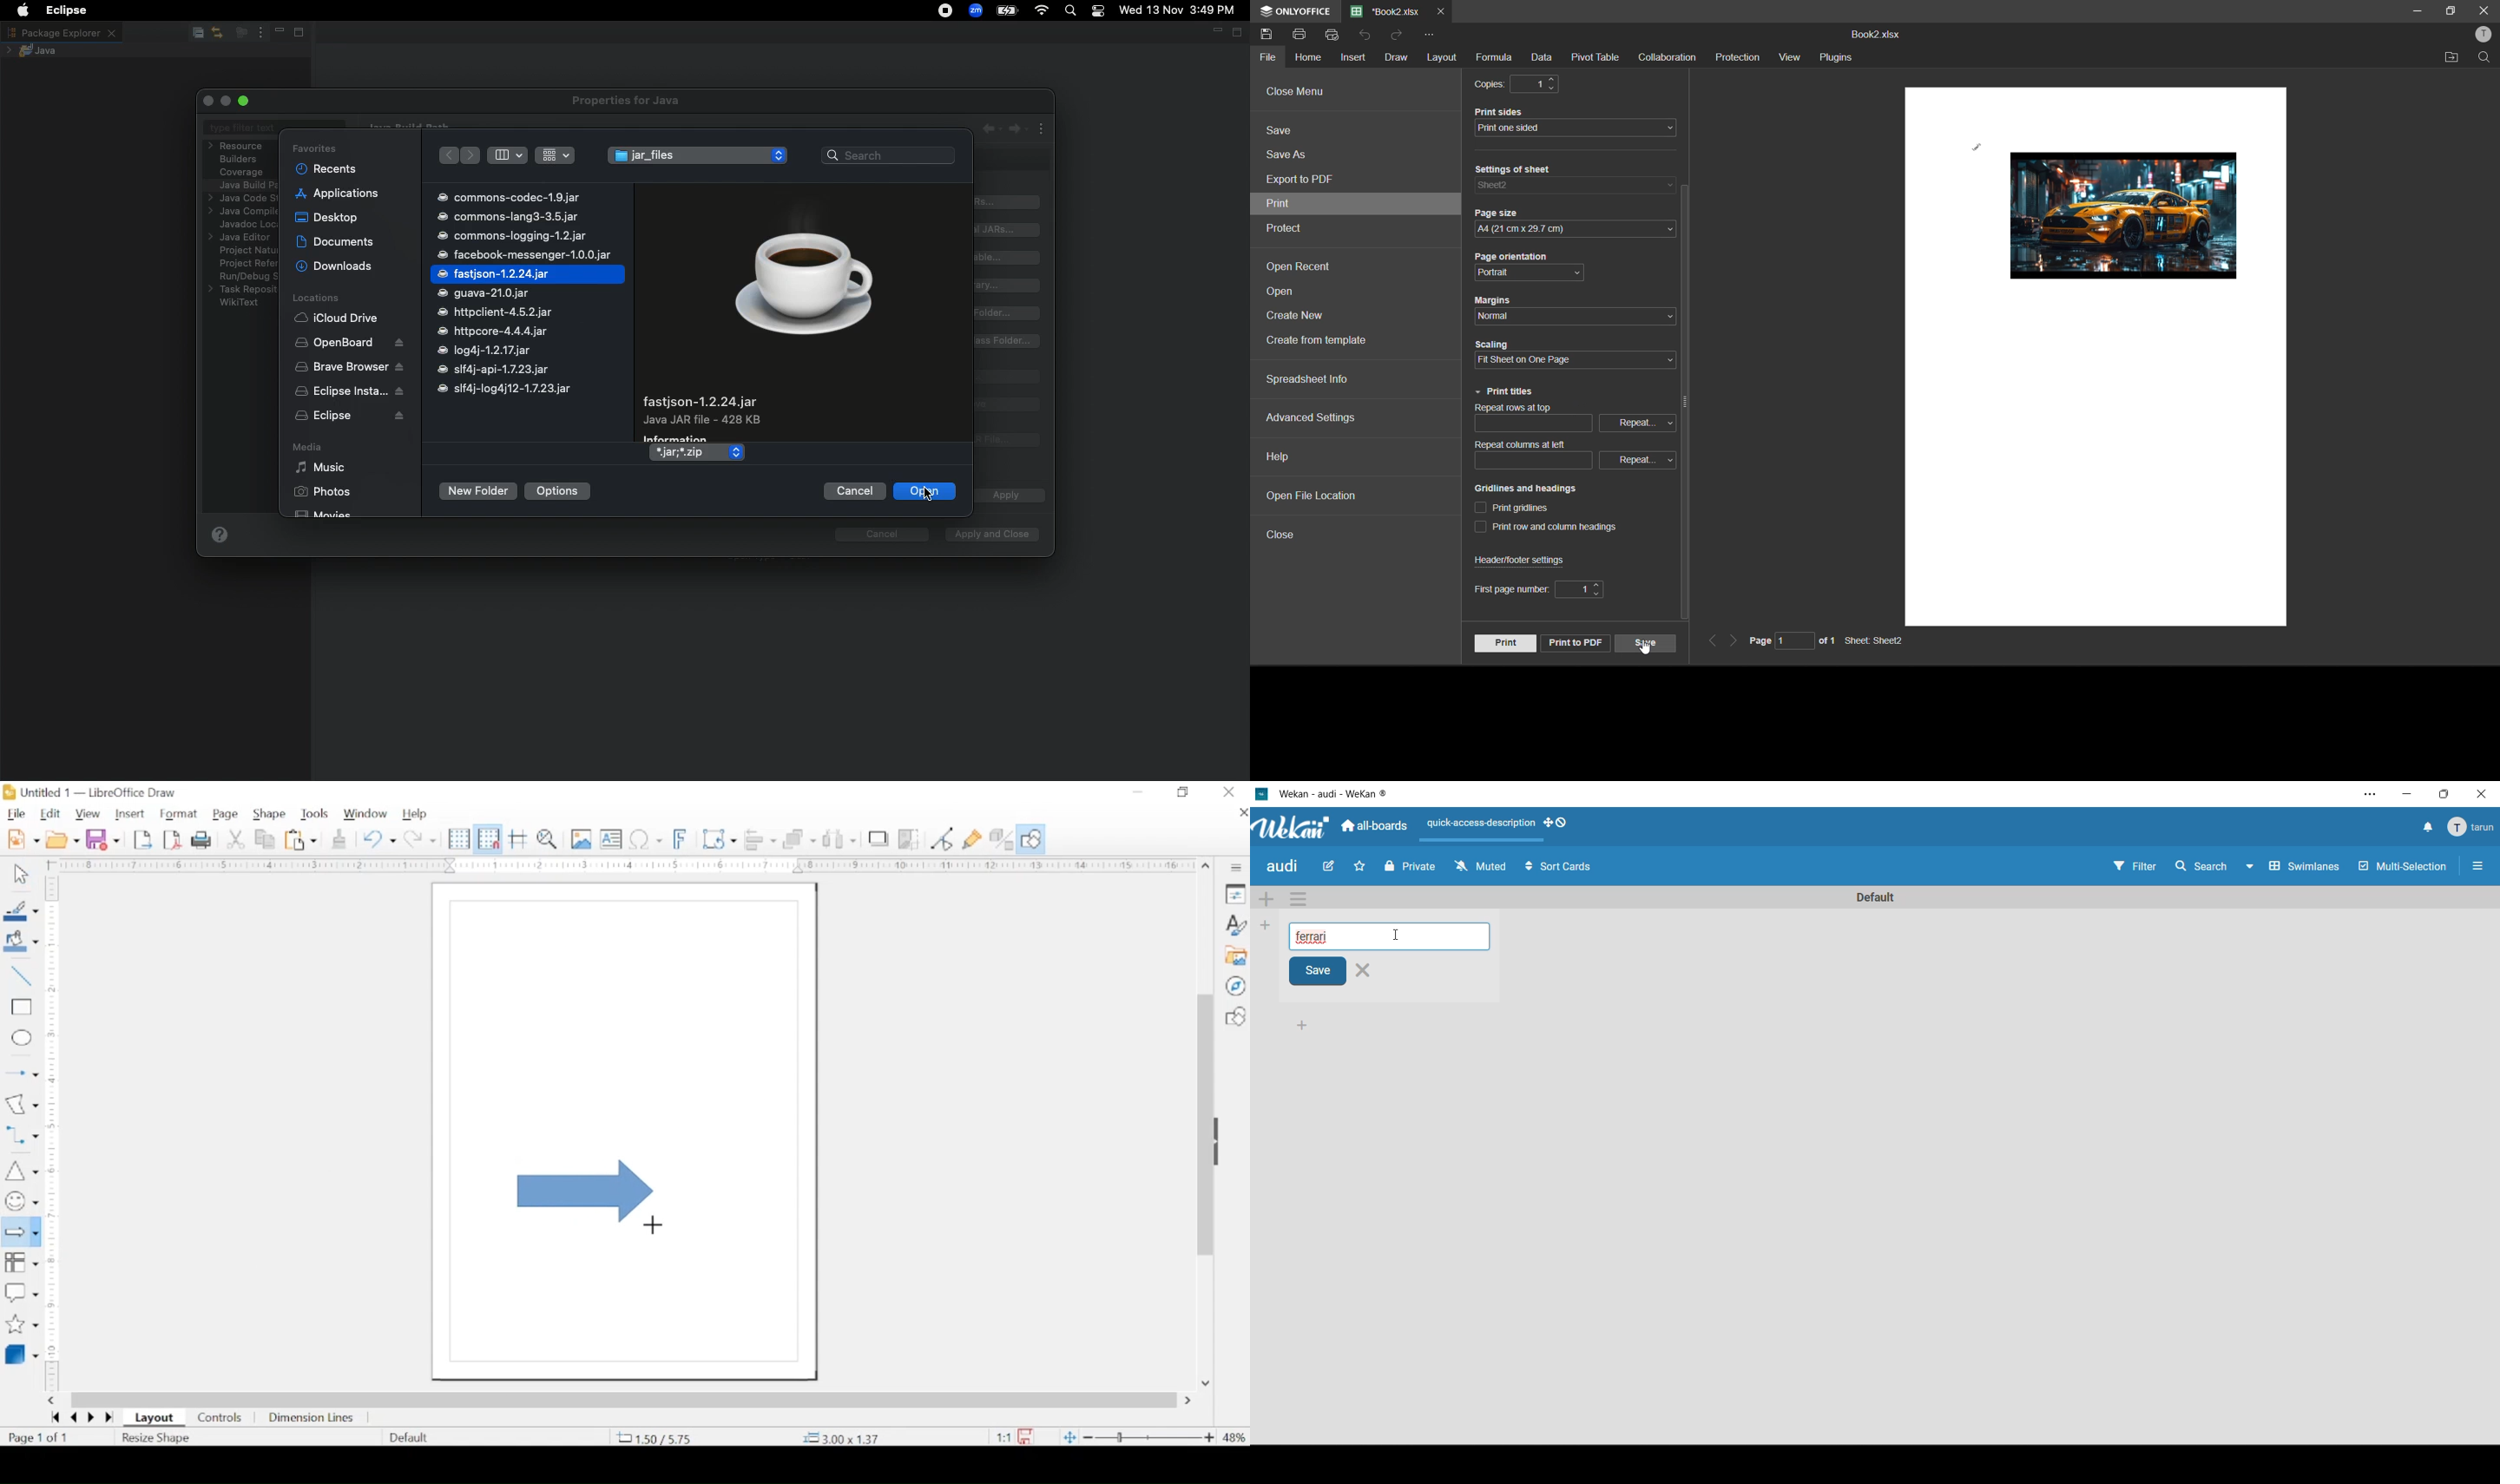 This screenshot has width=2520, height=1484. I want to click on open file location, so click(1321, 497).